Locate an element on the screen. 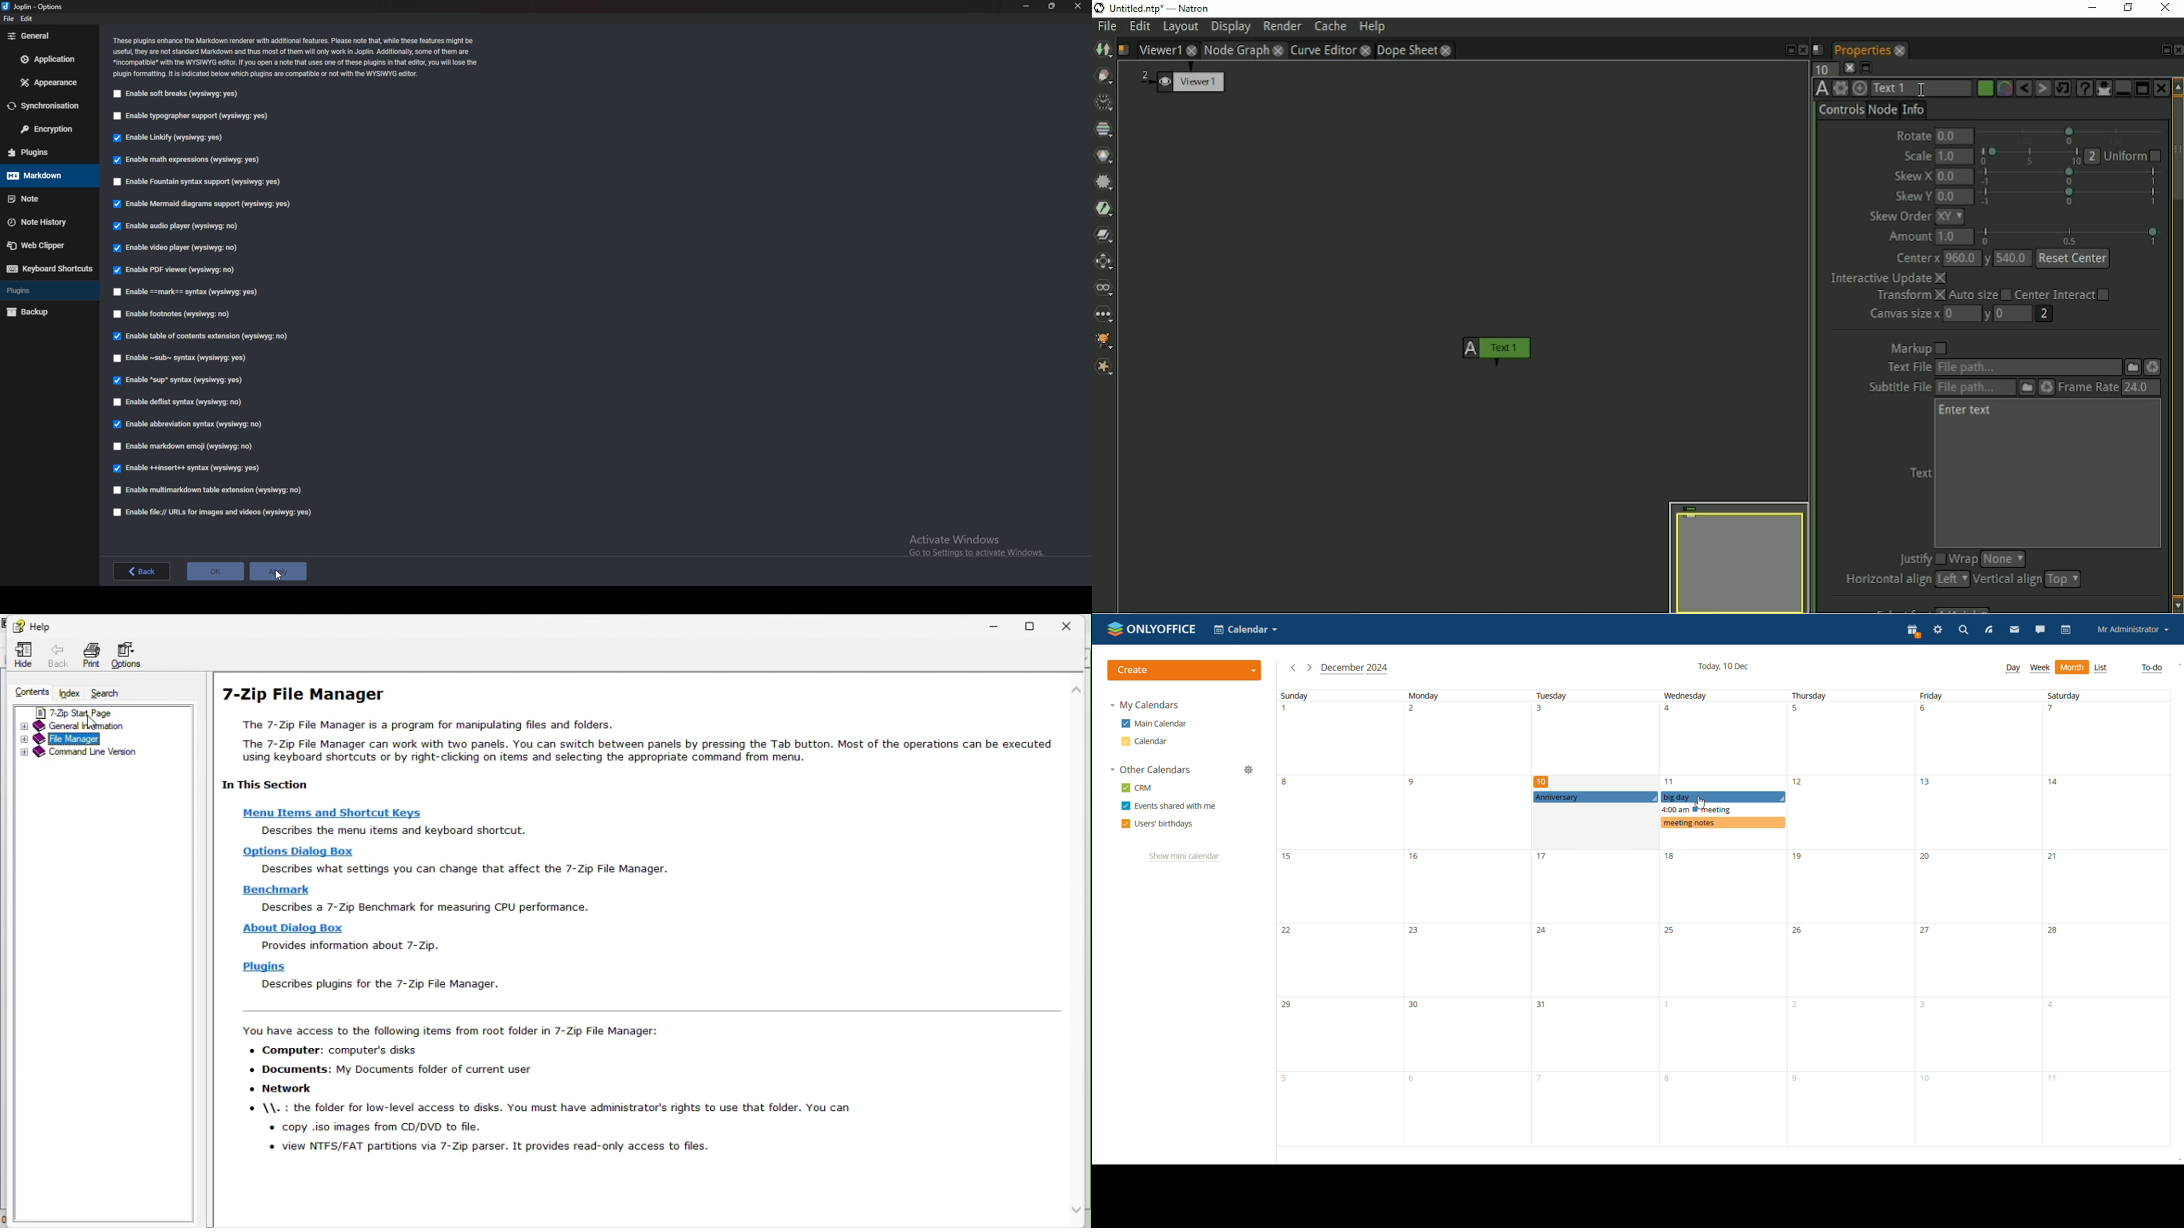 This screenshot has height=1232, width=2184. Web clipper is located at coordinates (45, 246).